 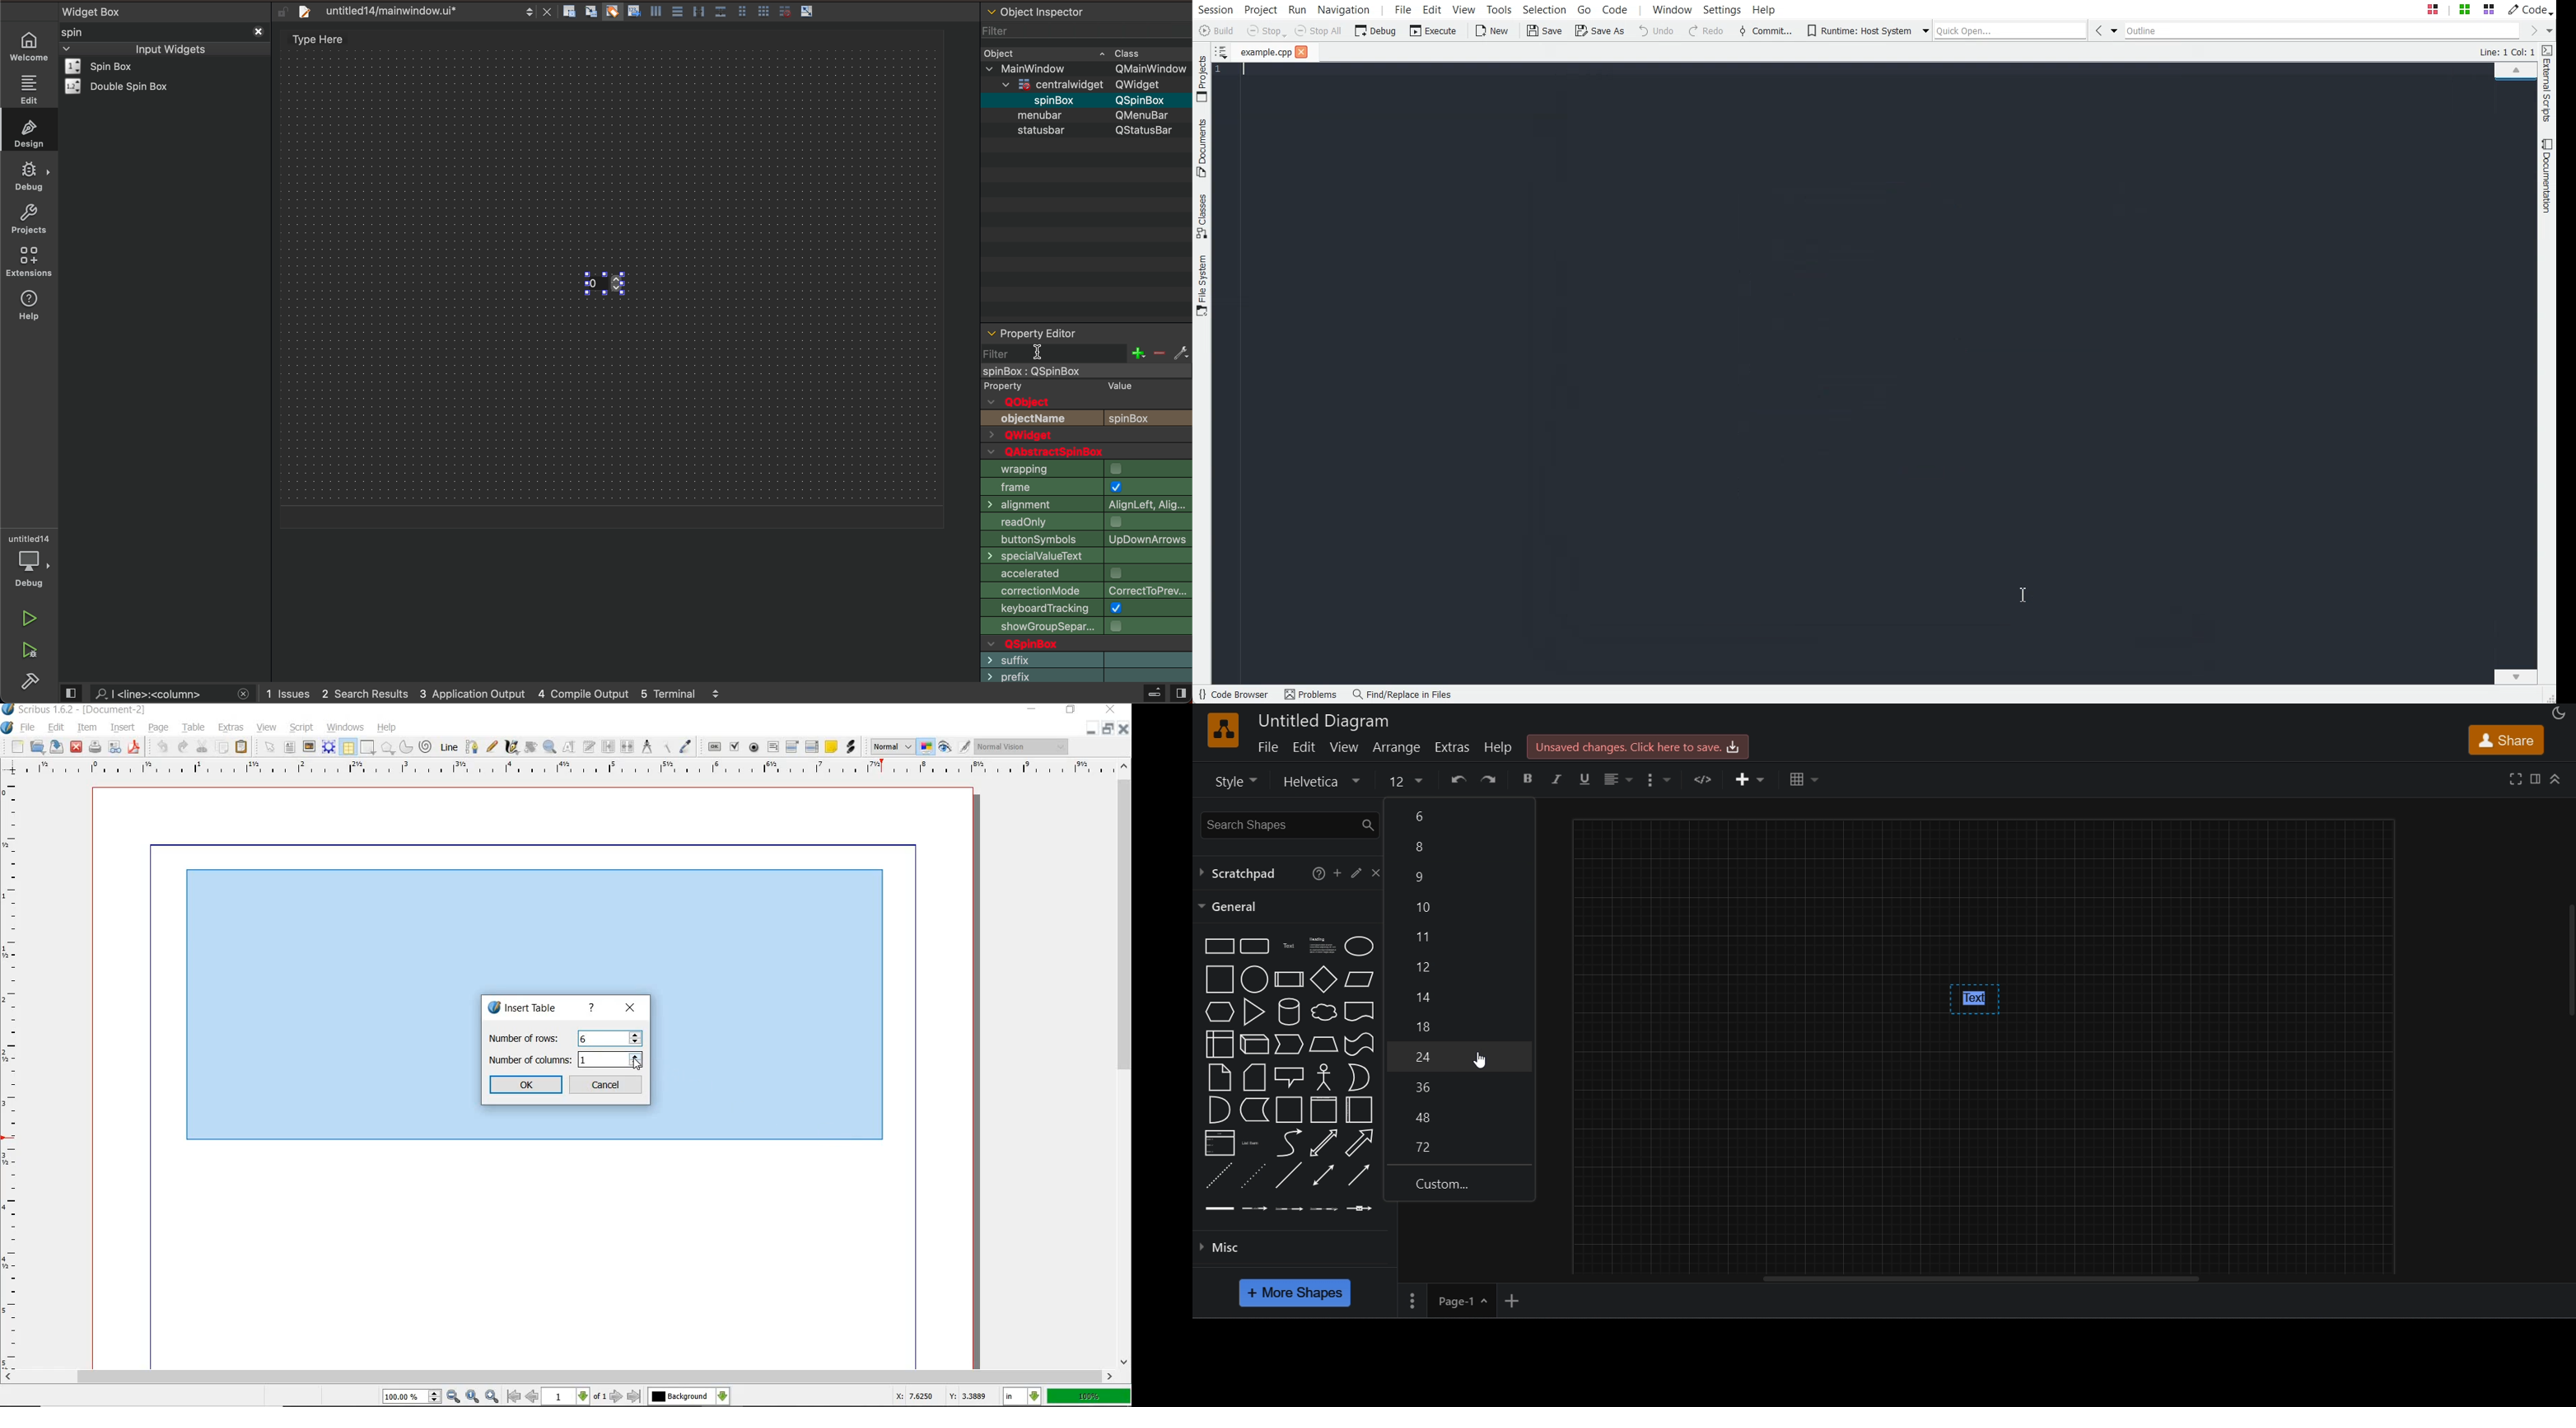 What do you see at coordinates (617, 1397) in the screenshot?
I see `go to next page` at bounding box center [617, 1397].